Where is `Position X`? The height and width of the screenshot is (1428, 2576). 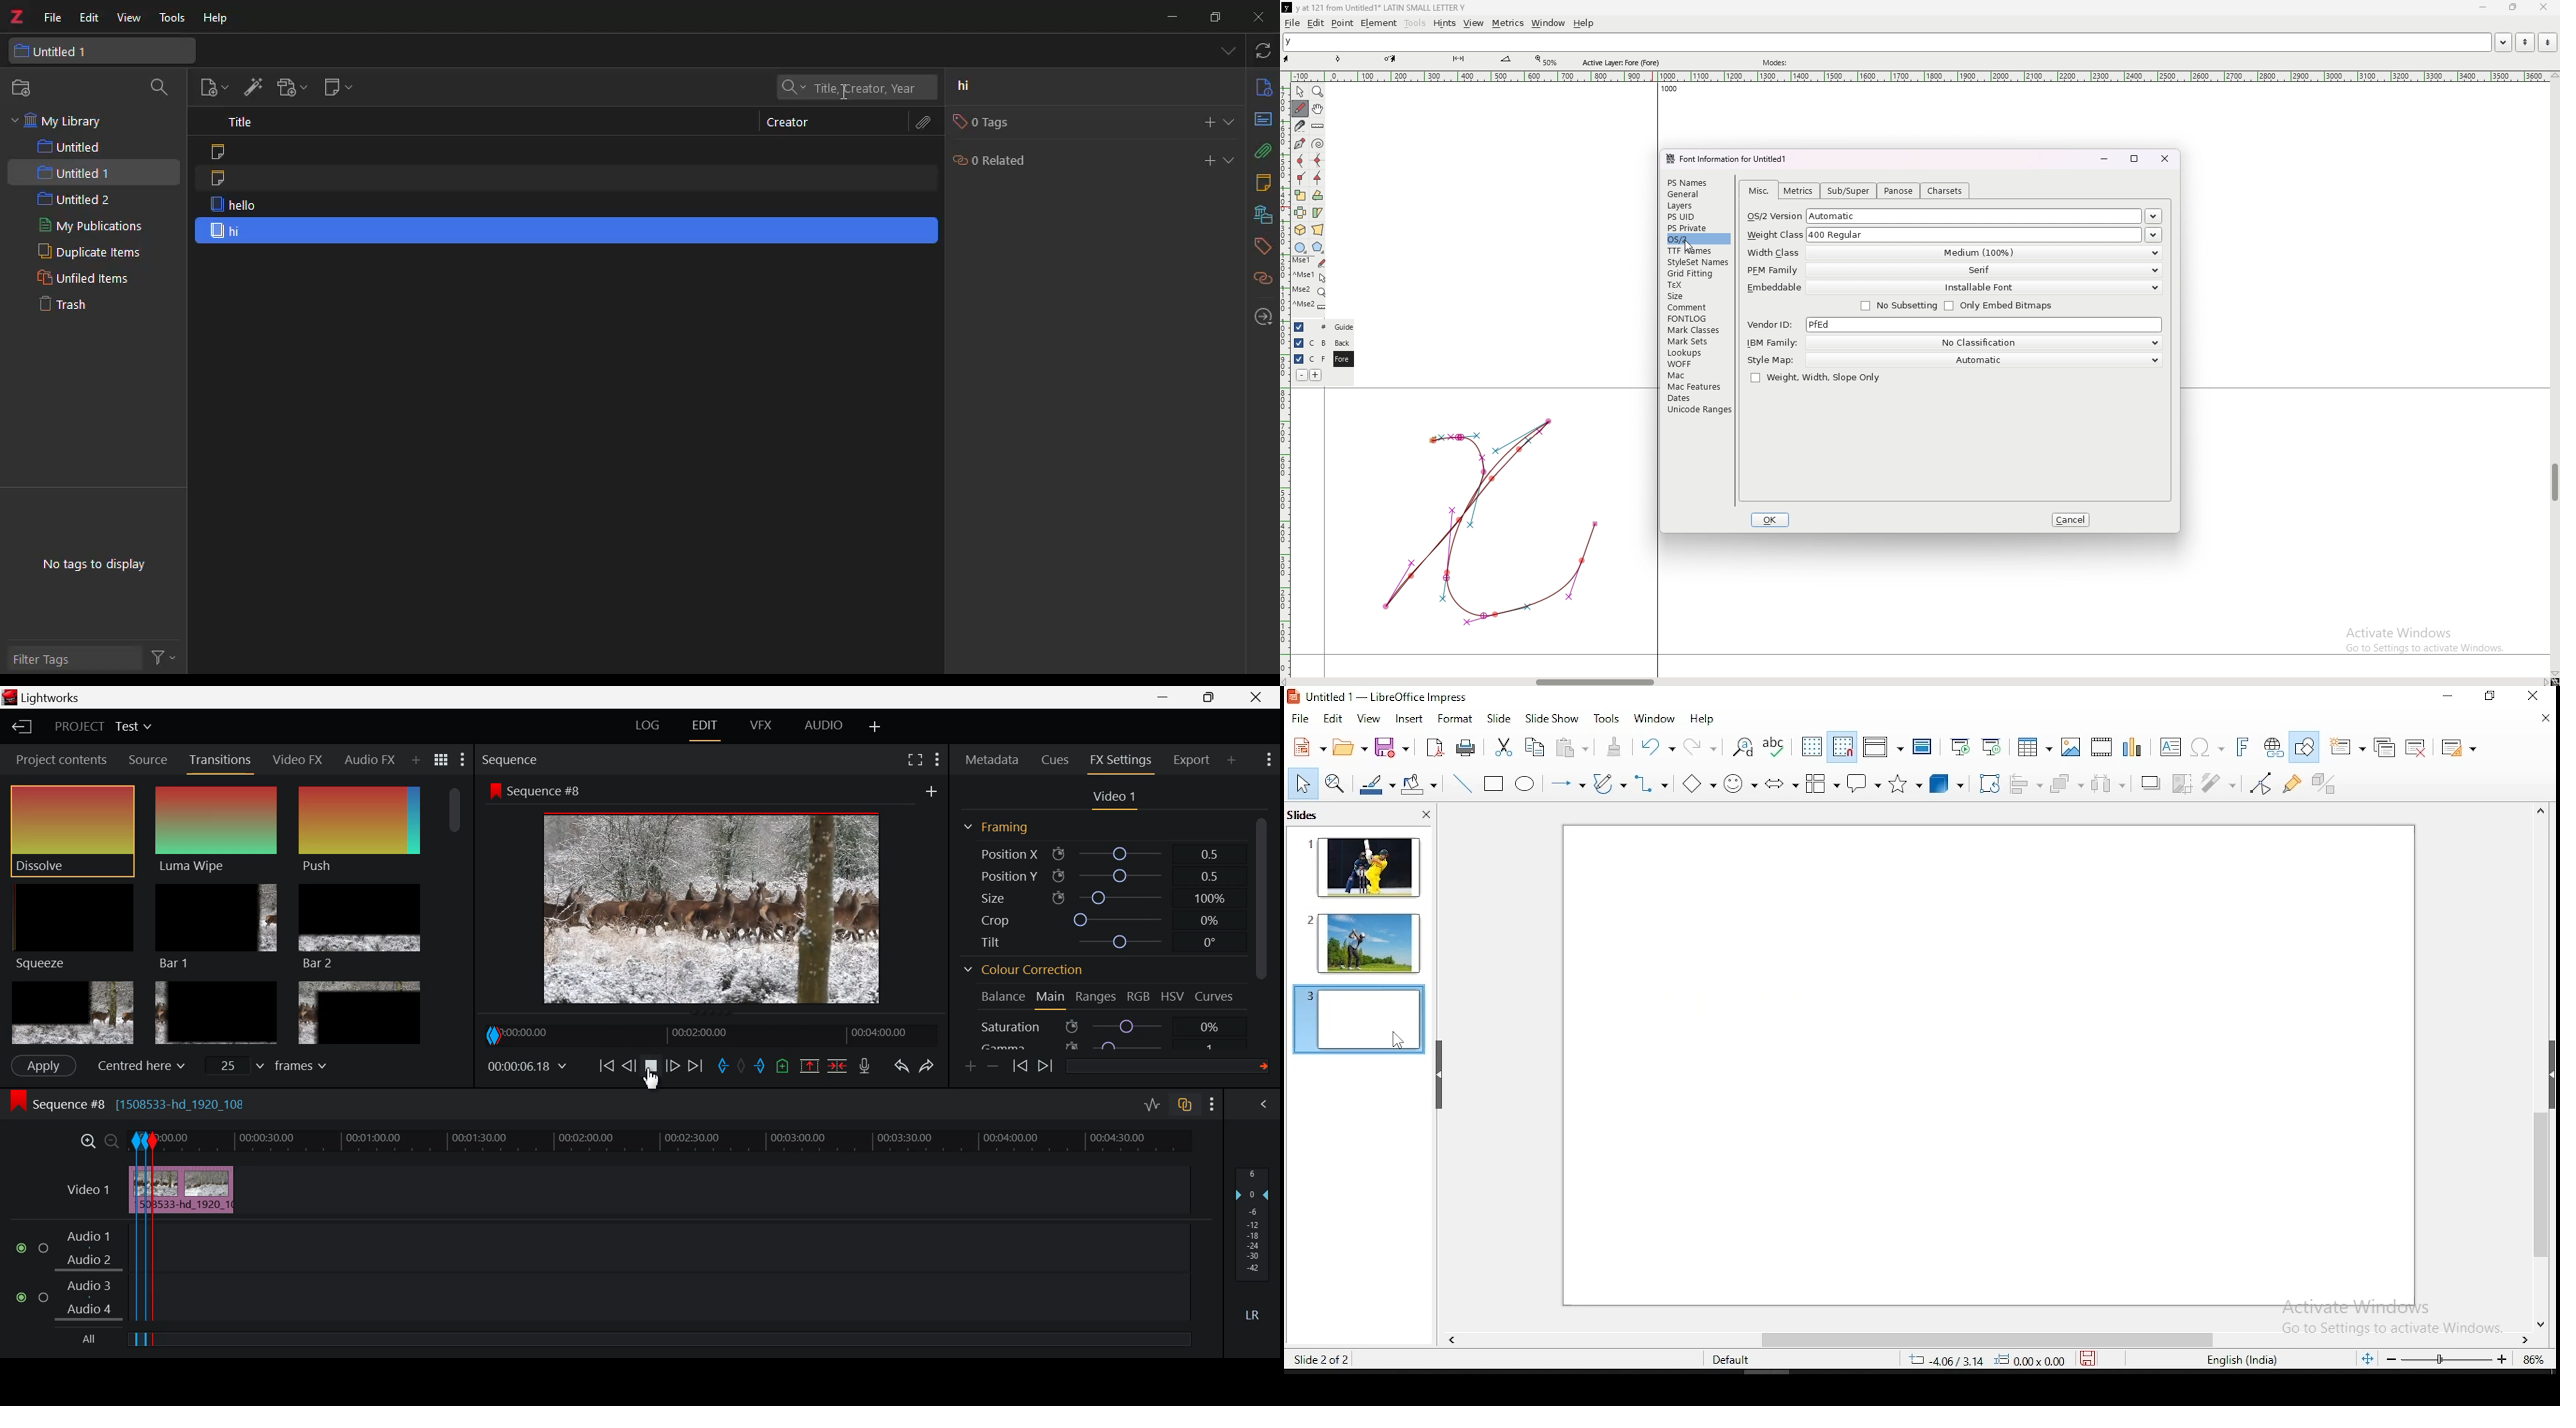 Position X is located at coordinates (1103, 853).